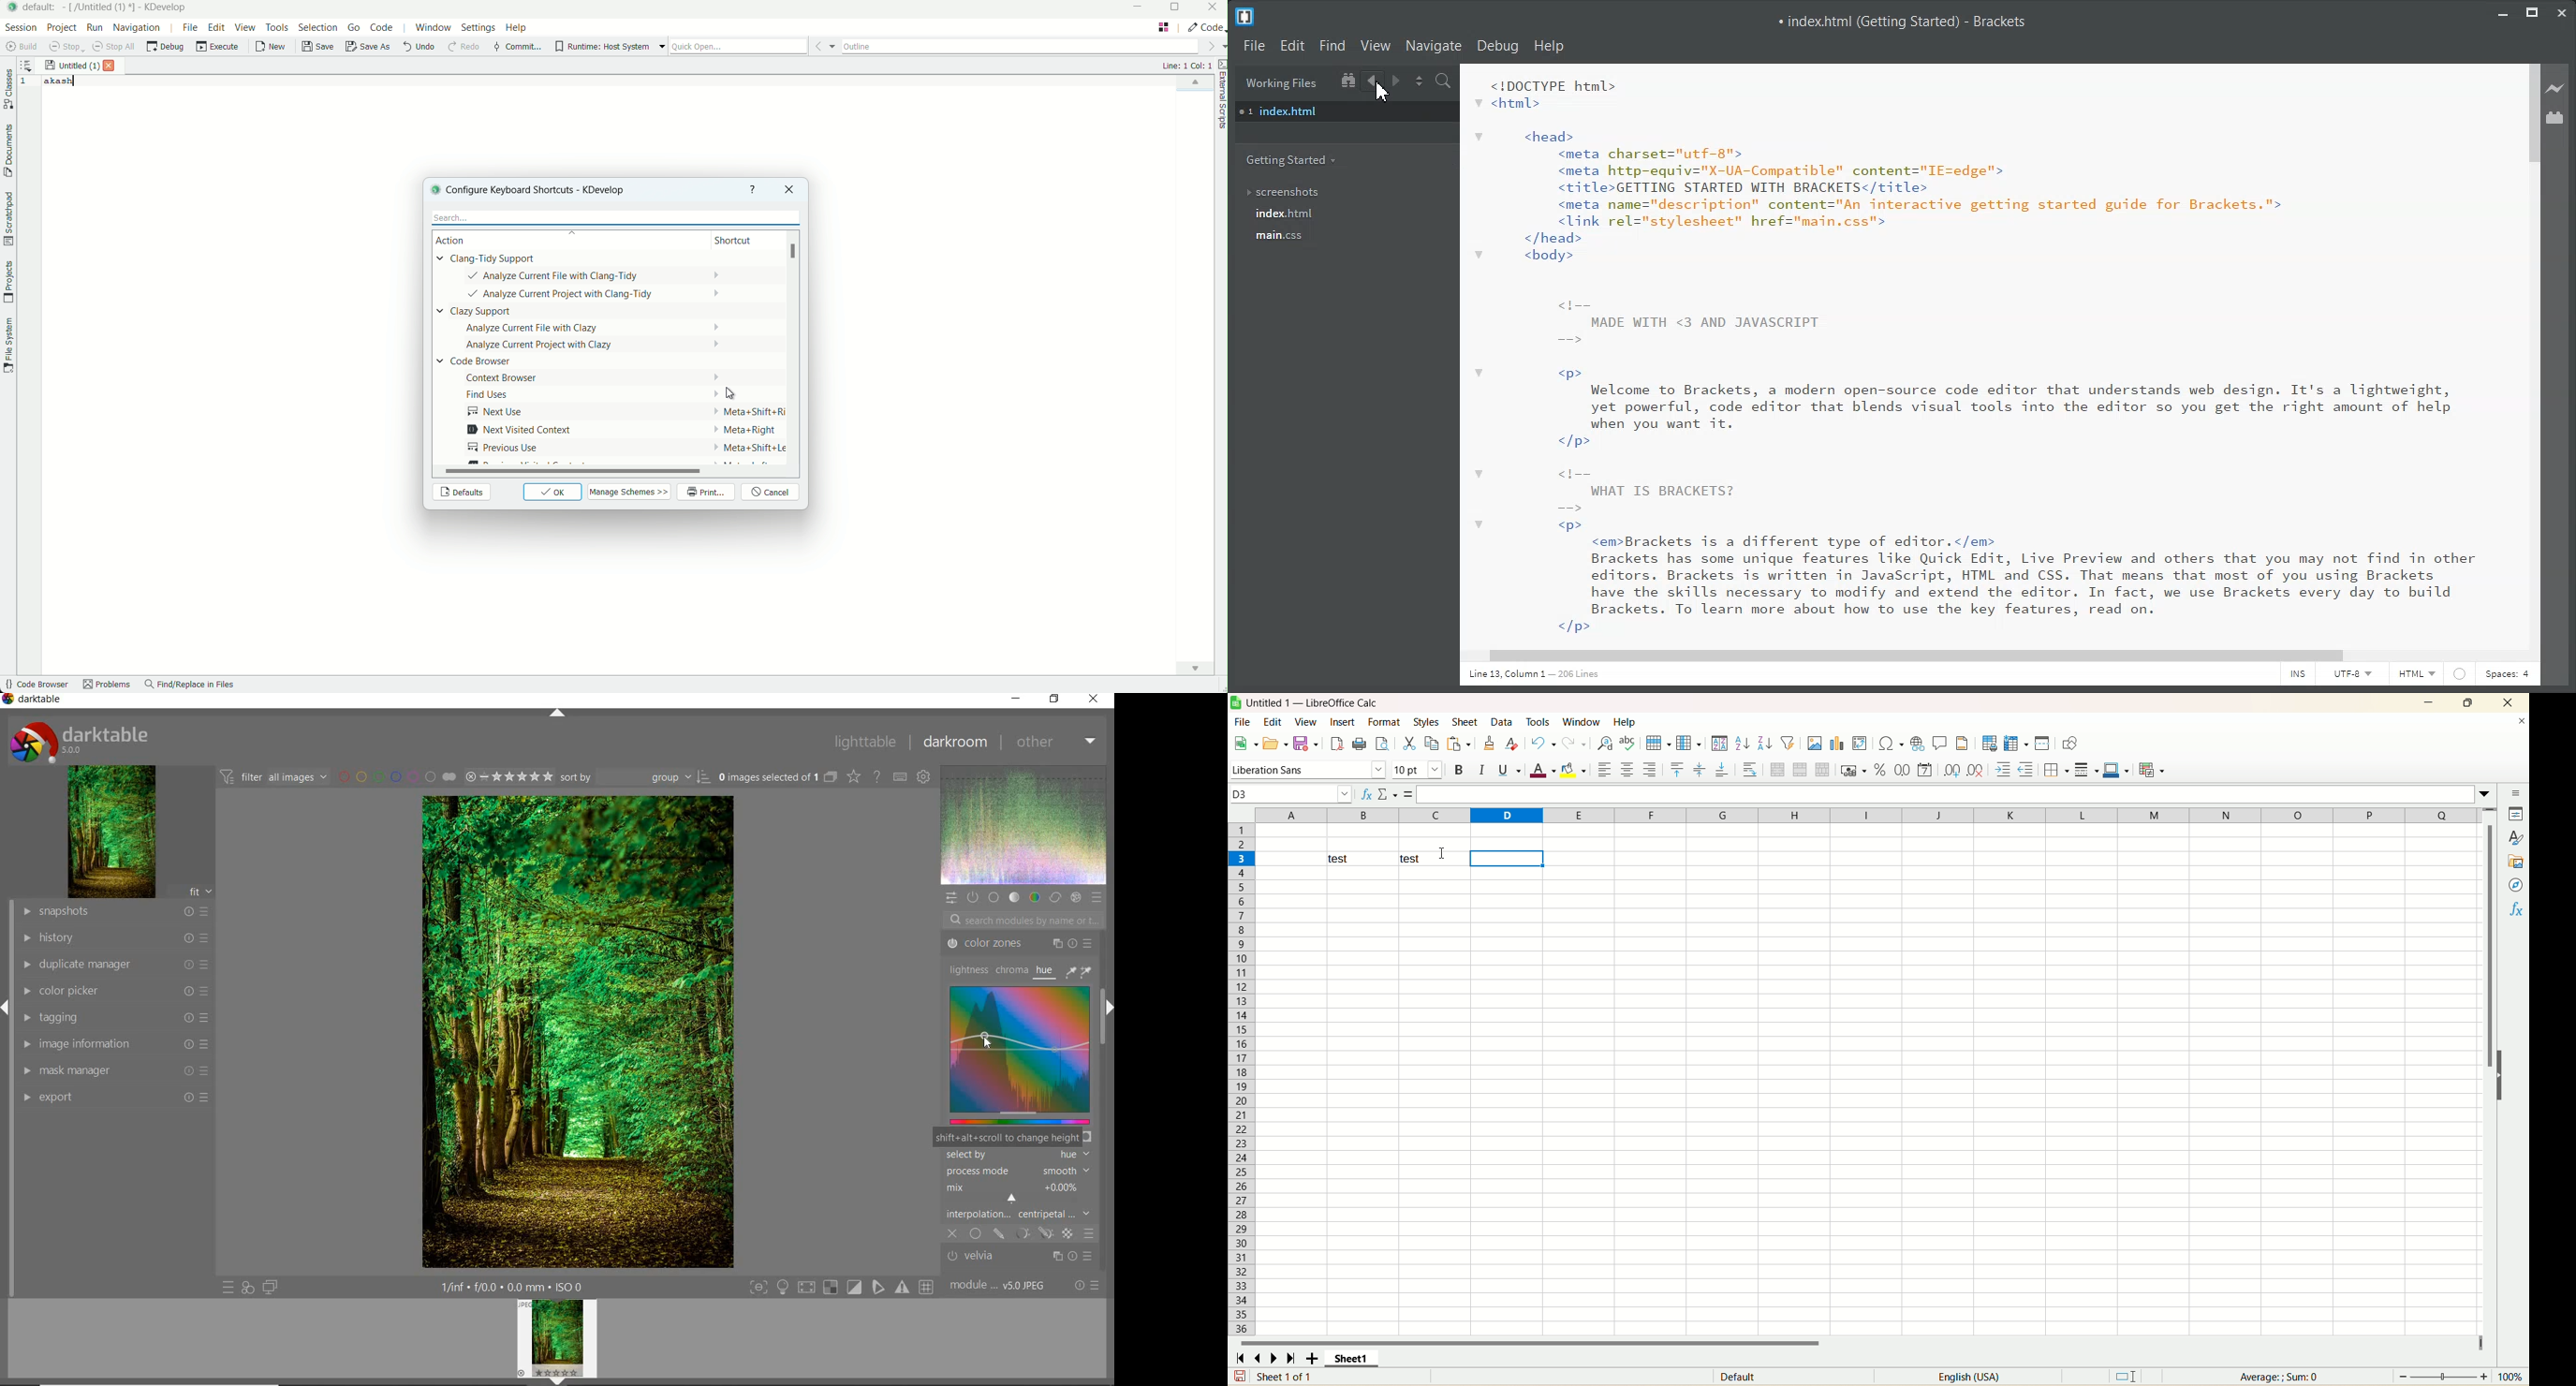 The width and height of the screenshot is (2576, 1400). I want to click on gallery, so click(2514, 861).